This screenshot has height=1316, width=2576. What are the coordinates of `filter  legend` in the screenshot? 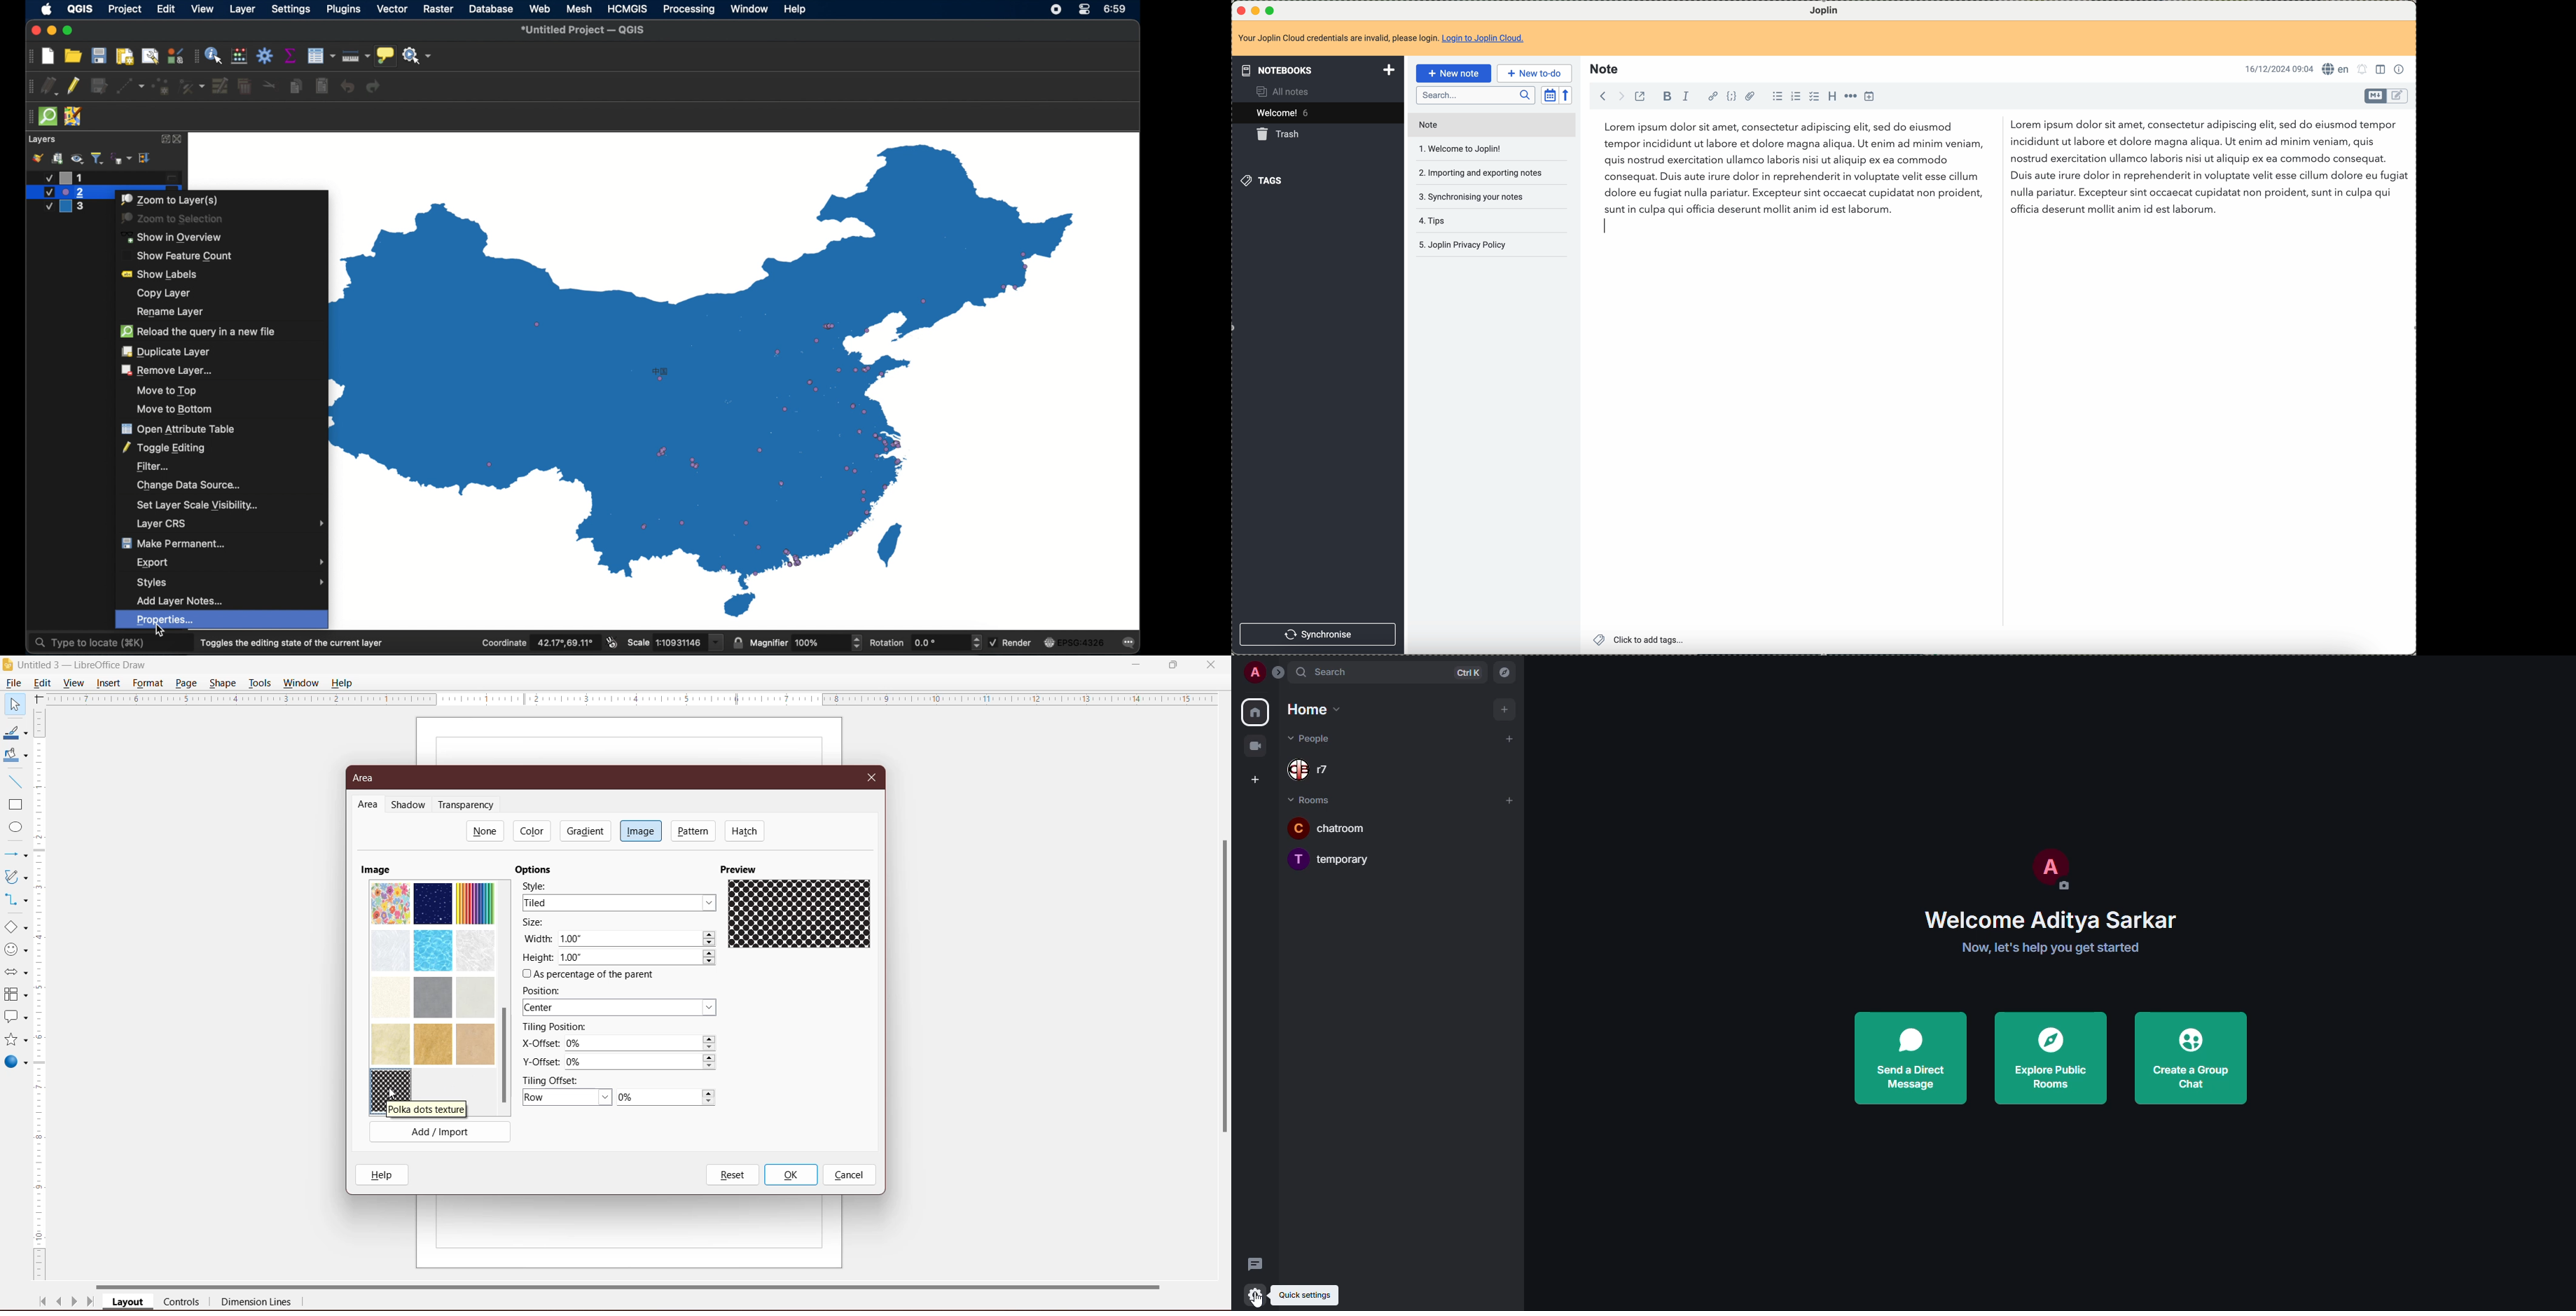 It's located at (98, 158).